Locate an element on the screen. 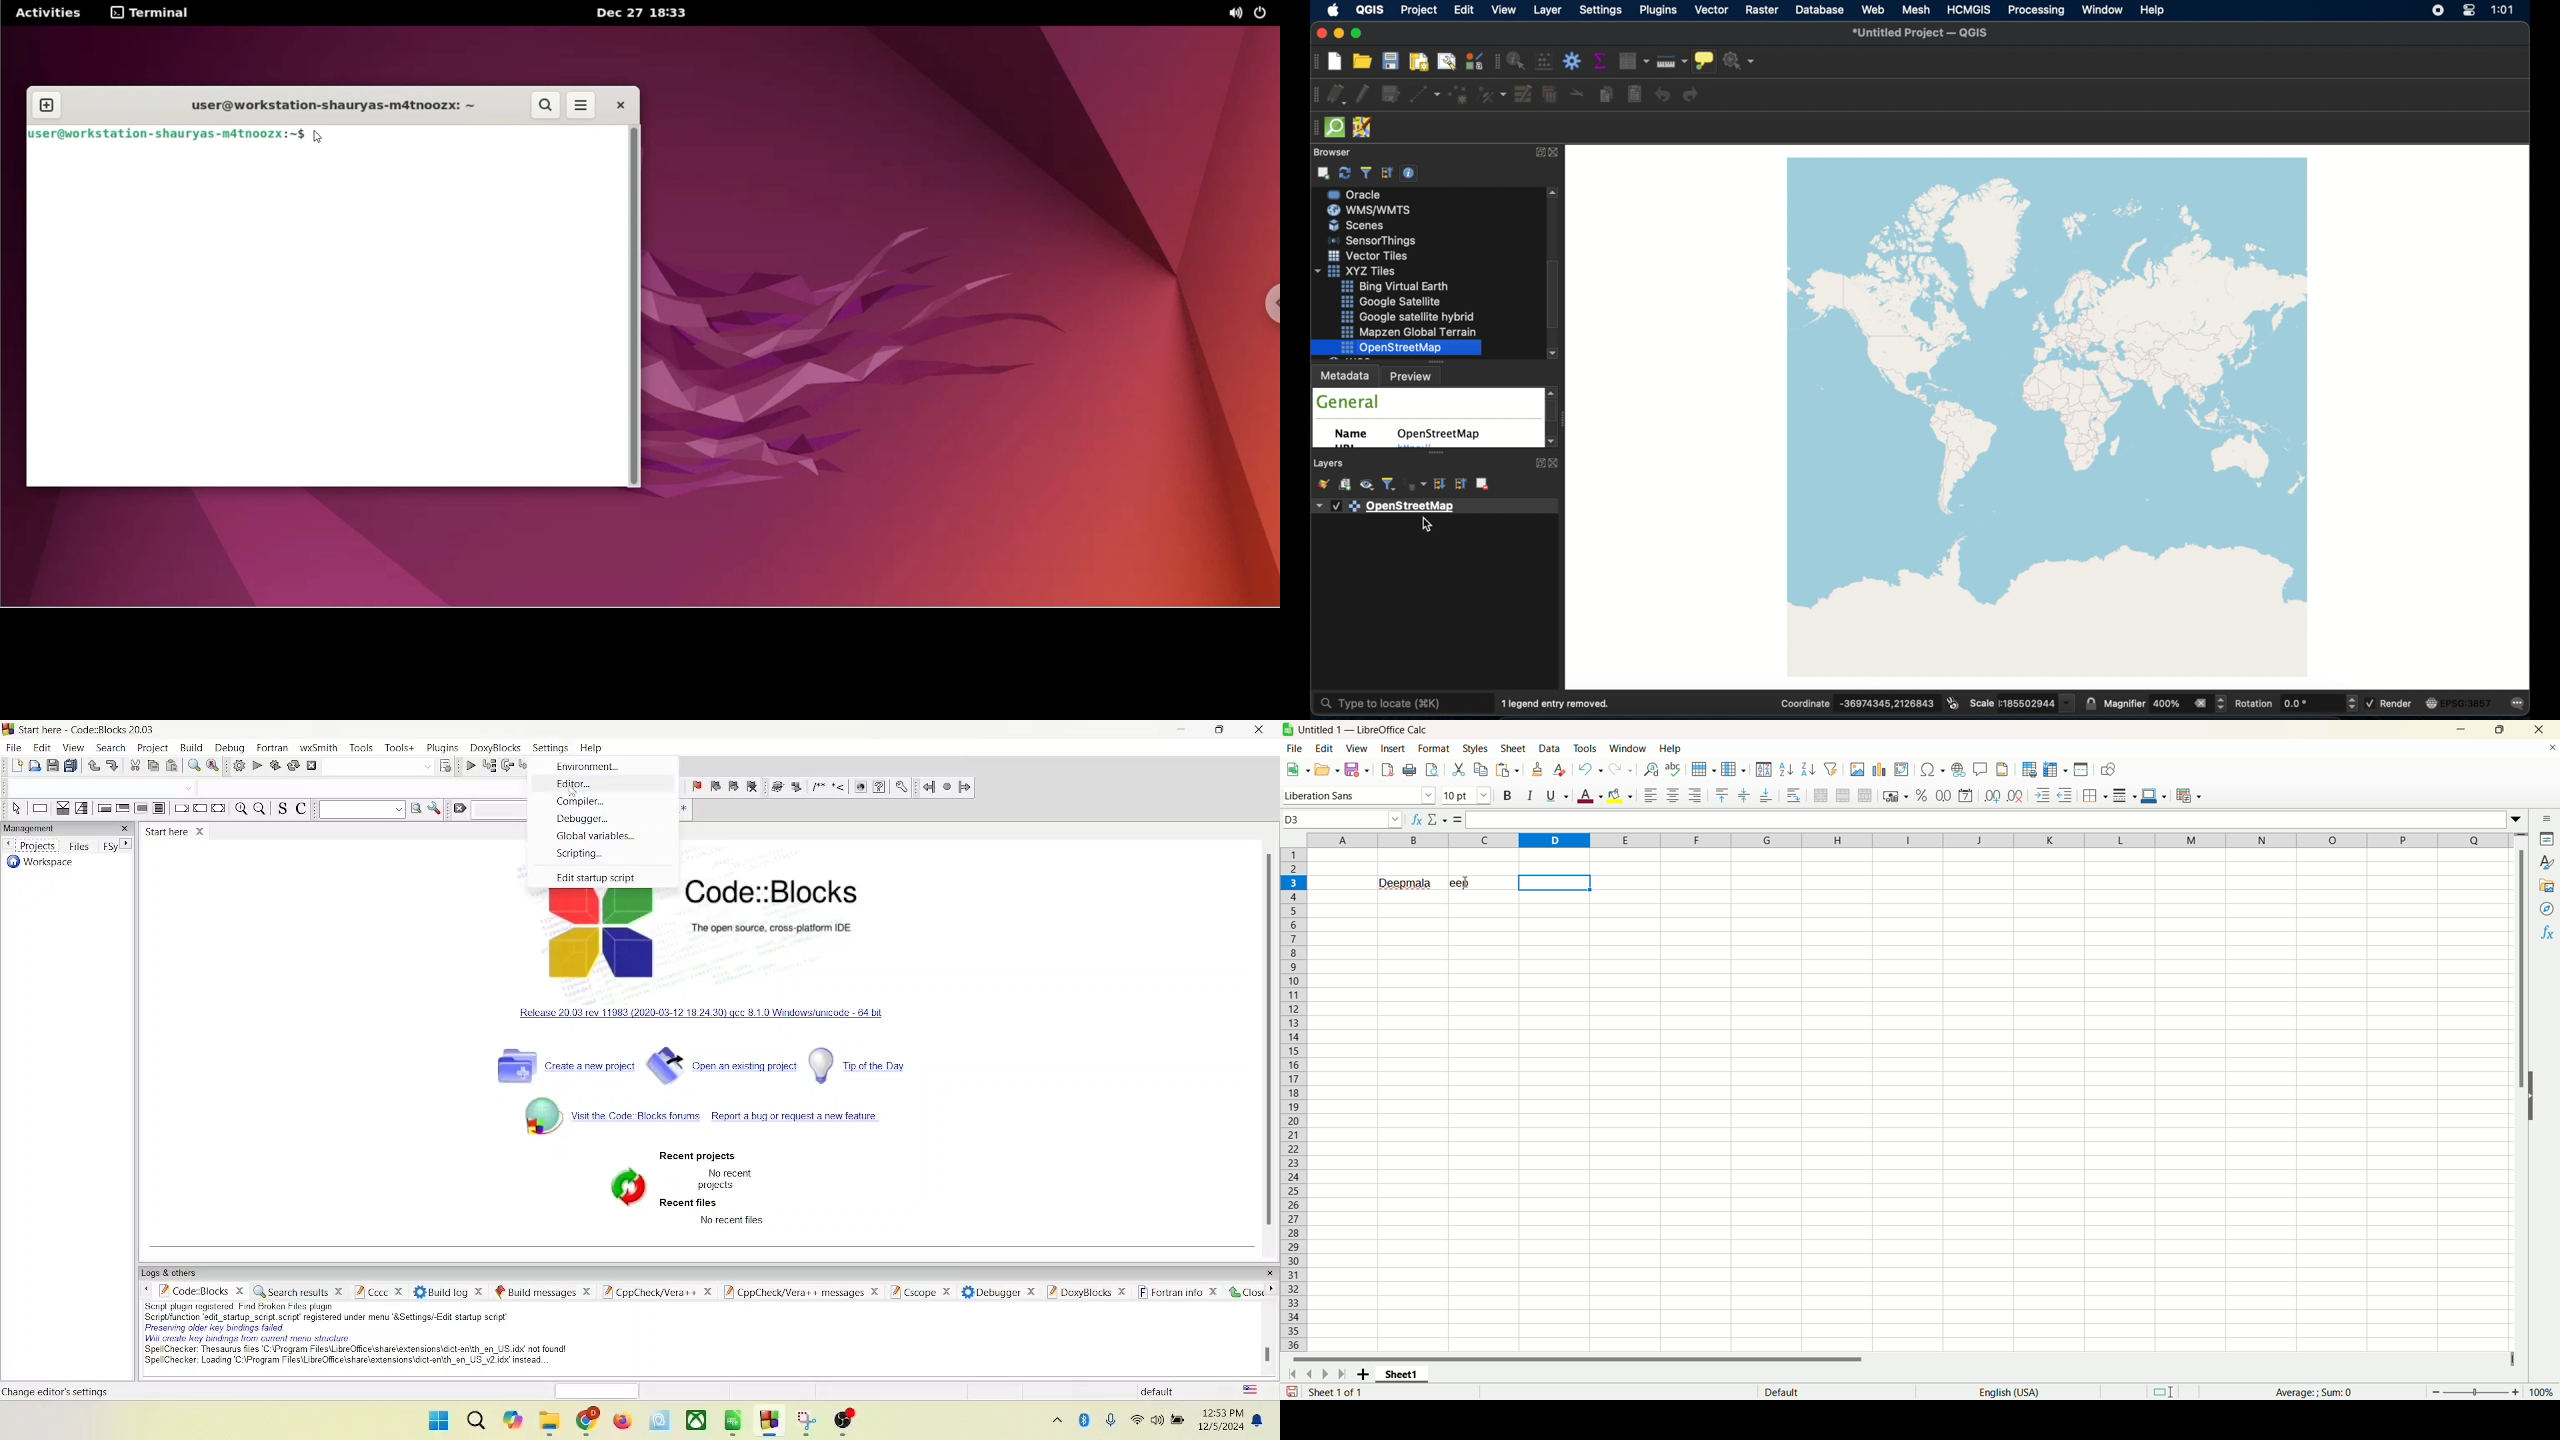 The width and height of the screenshot is (2576, 1456). layers is located at coordinates (1330, 463).